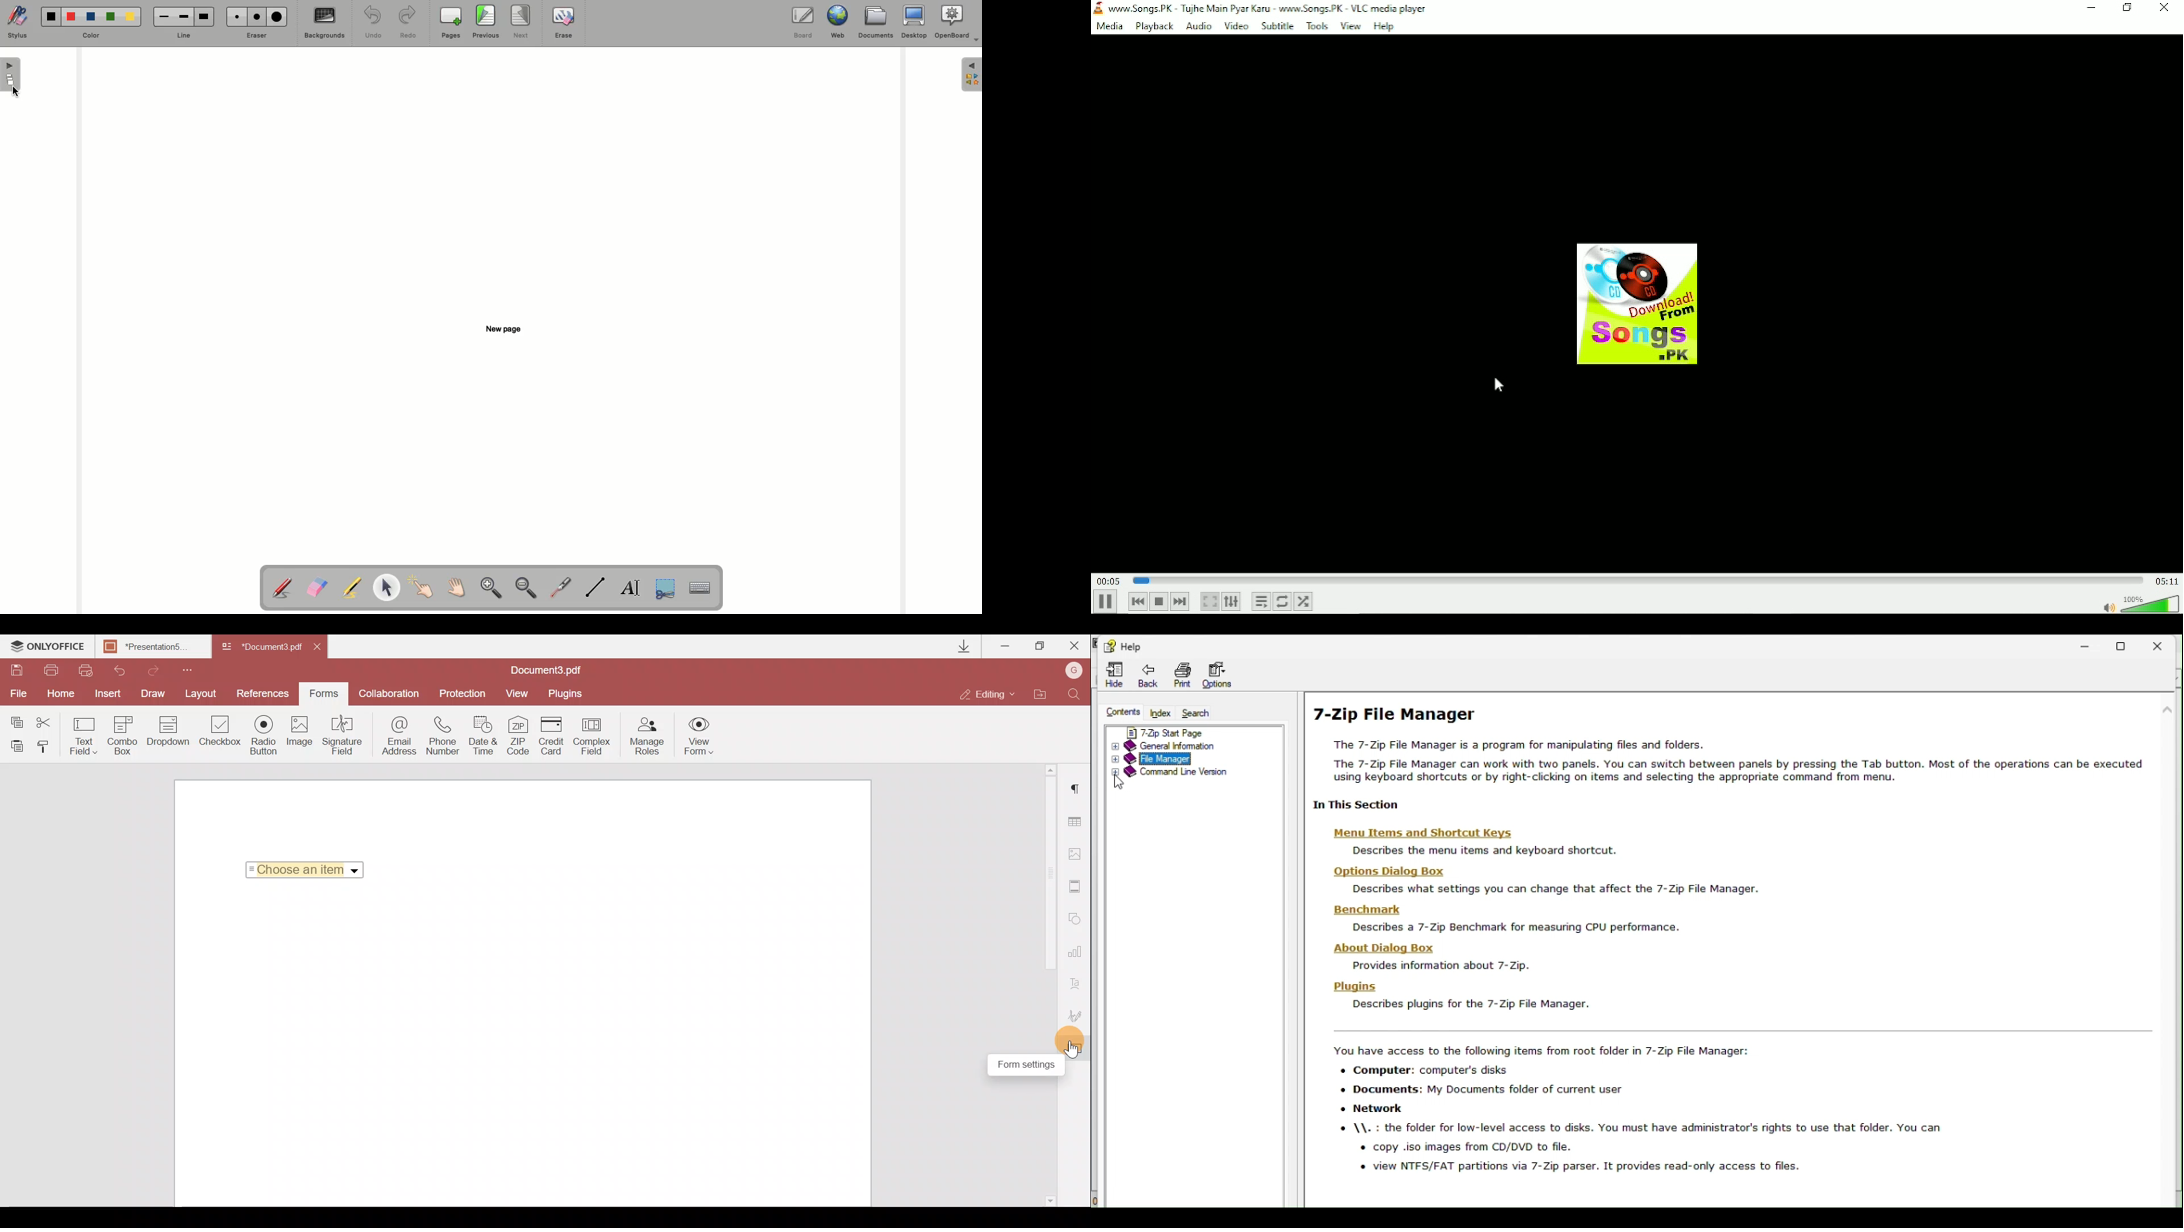  I want to click on Audio, so click(1198, 26).